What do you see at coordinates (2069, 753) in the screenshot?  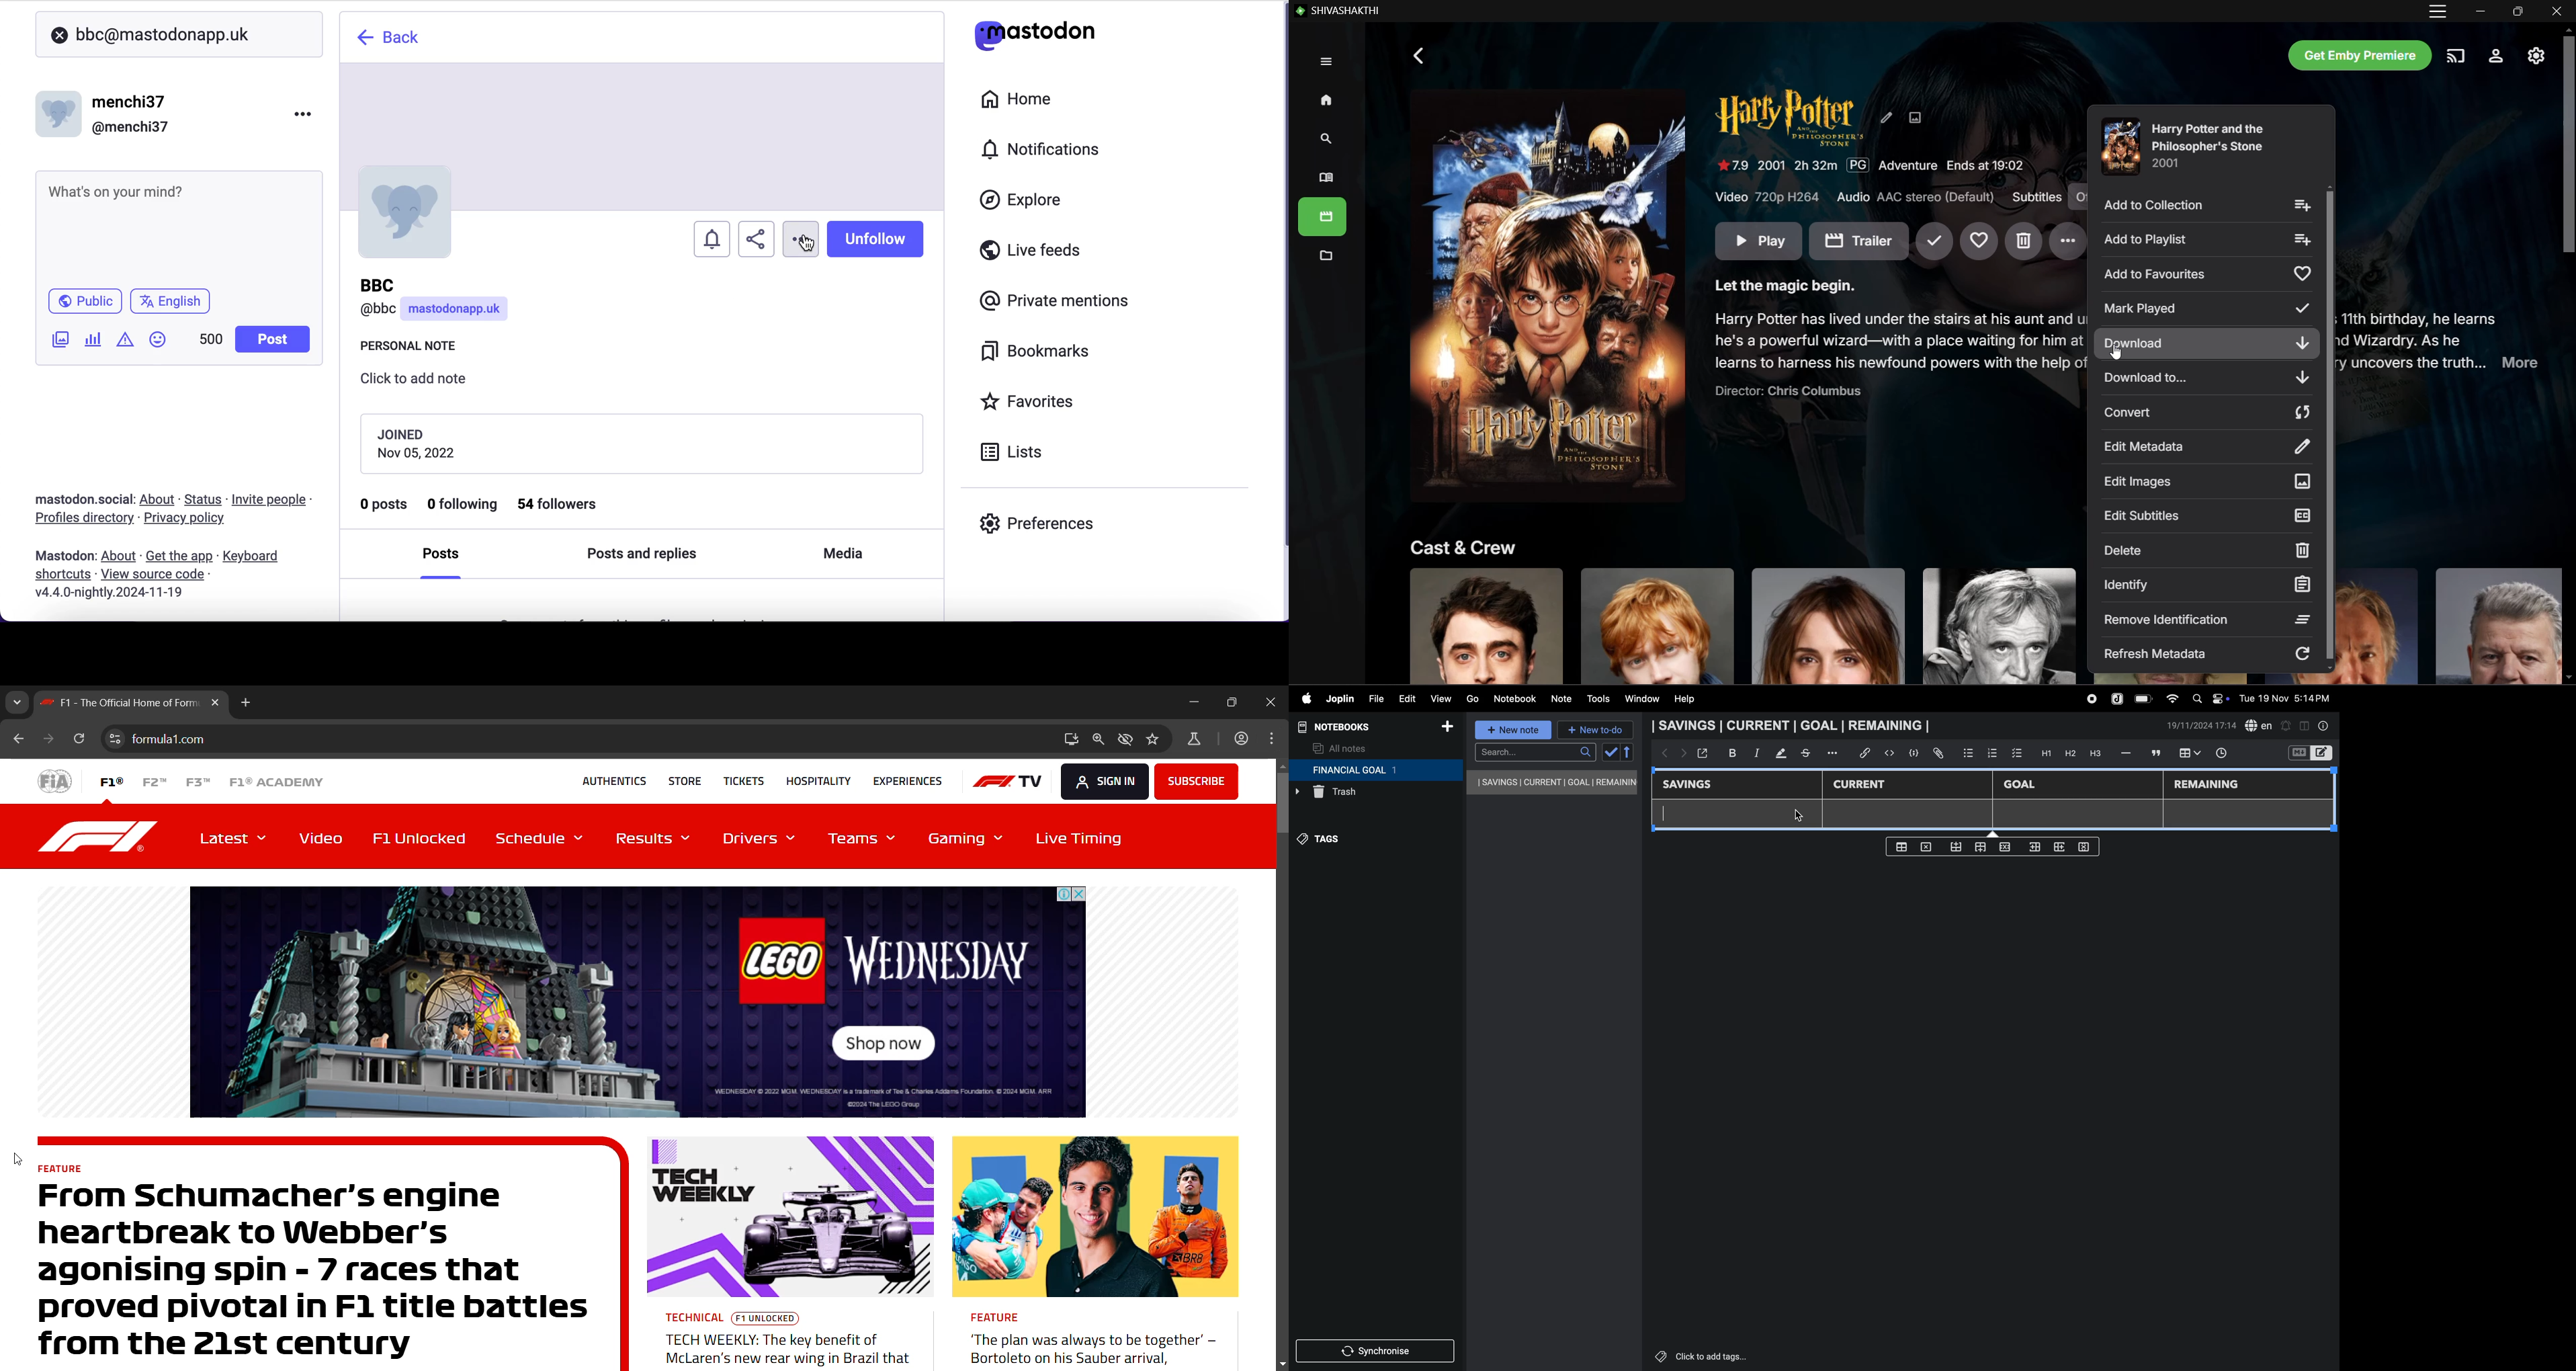 I see `h2` at bounding box center [2069, 753].